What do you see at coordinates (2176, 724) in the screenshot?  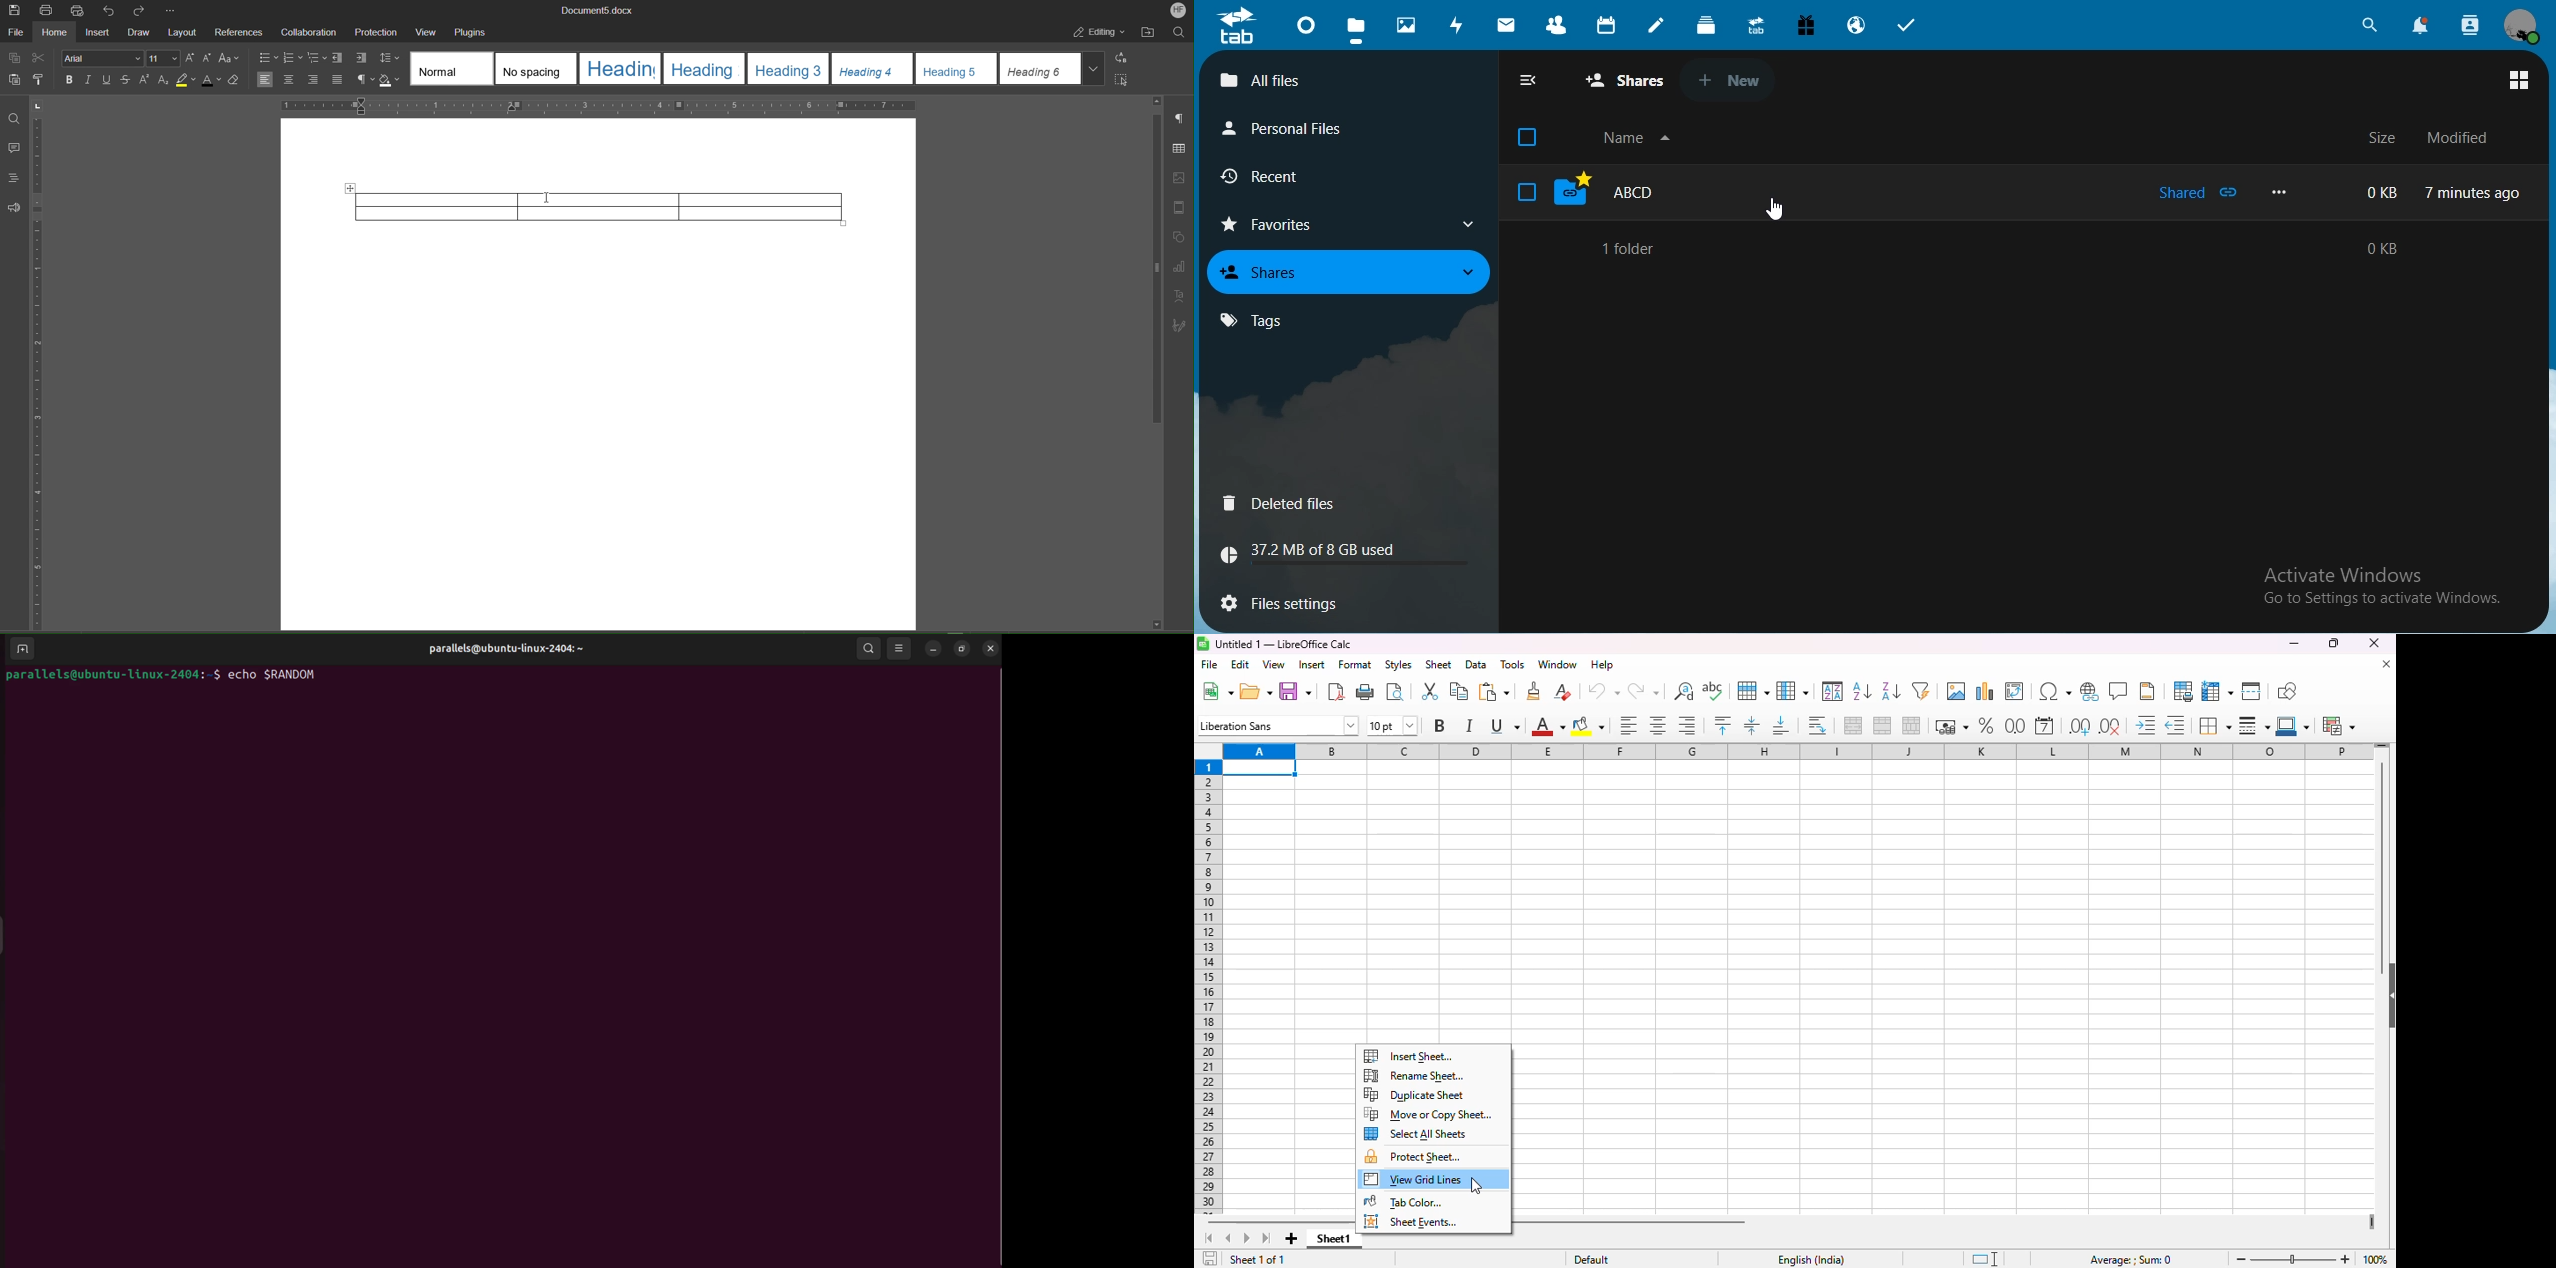 I see `decrease indent` at bounding box center [2176, 724].